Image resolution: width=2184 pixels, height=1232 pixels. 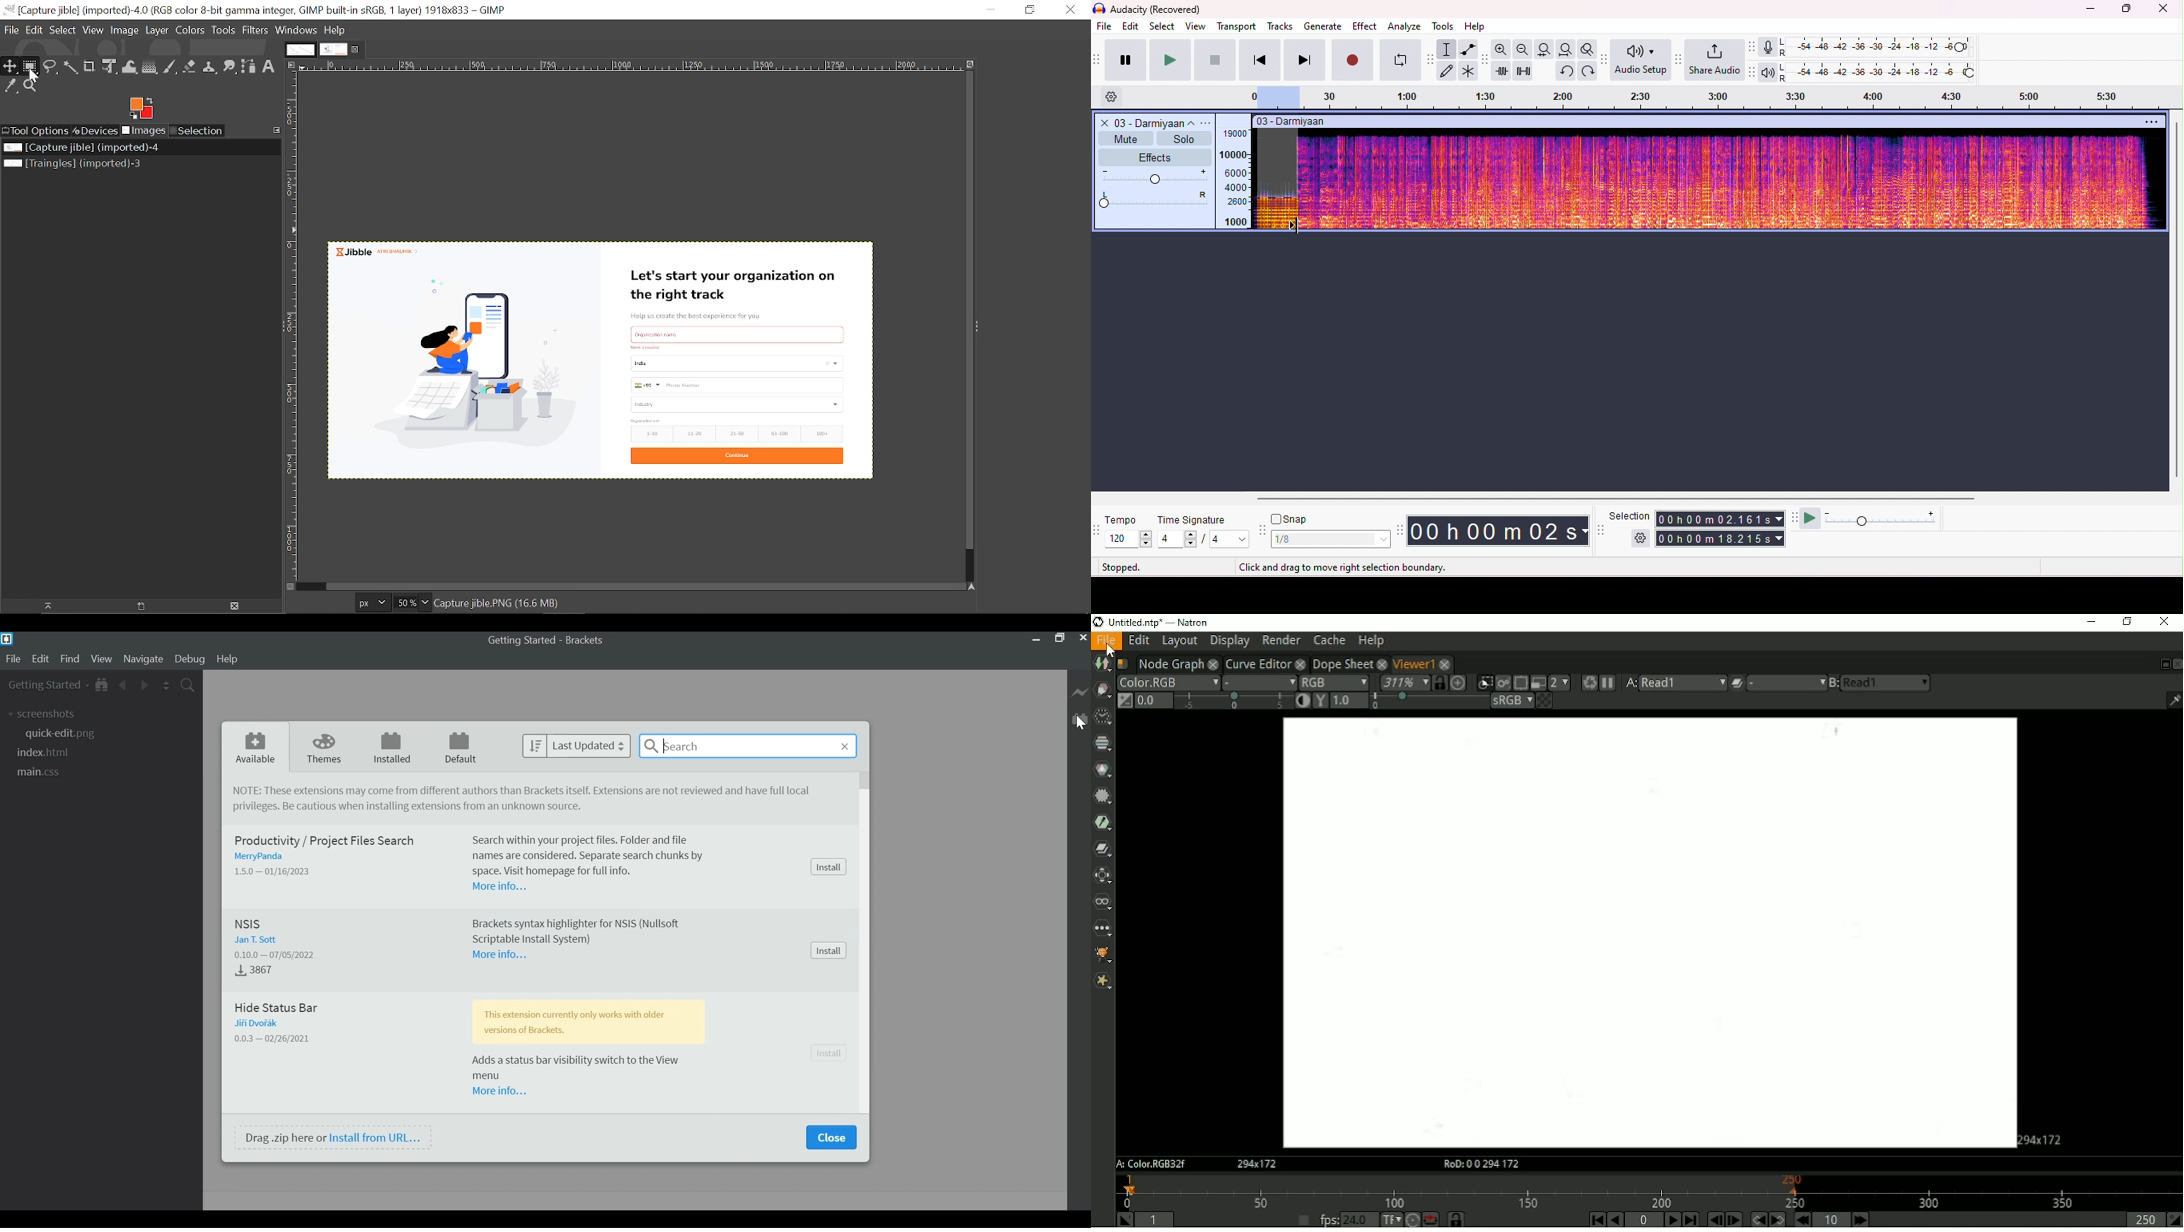 I want to click on zoom out, so click(x=1522, y=48).